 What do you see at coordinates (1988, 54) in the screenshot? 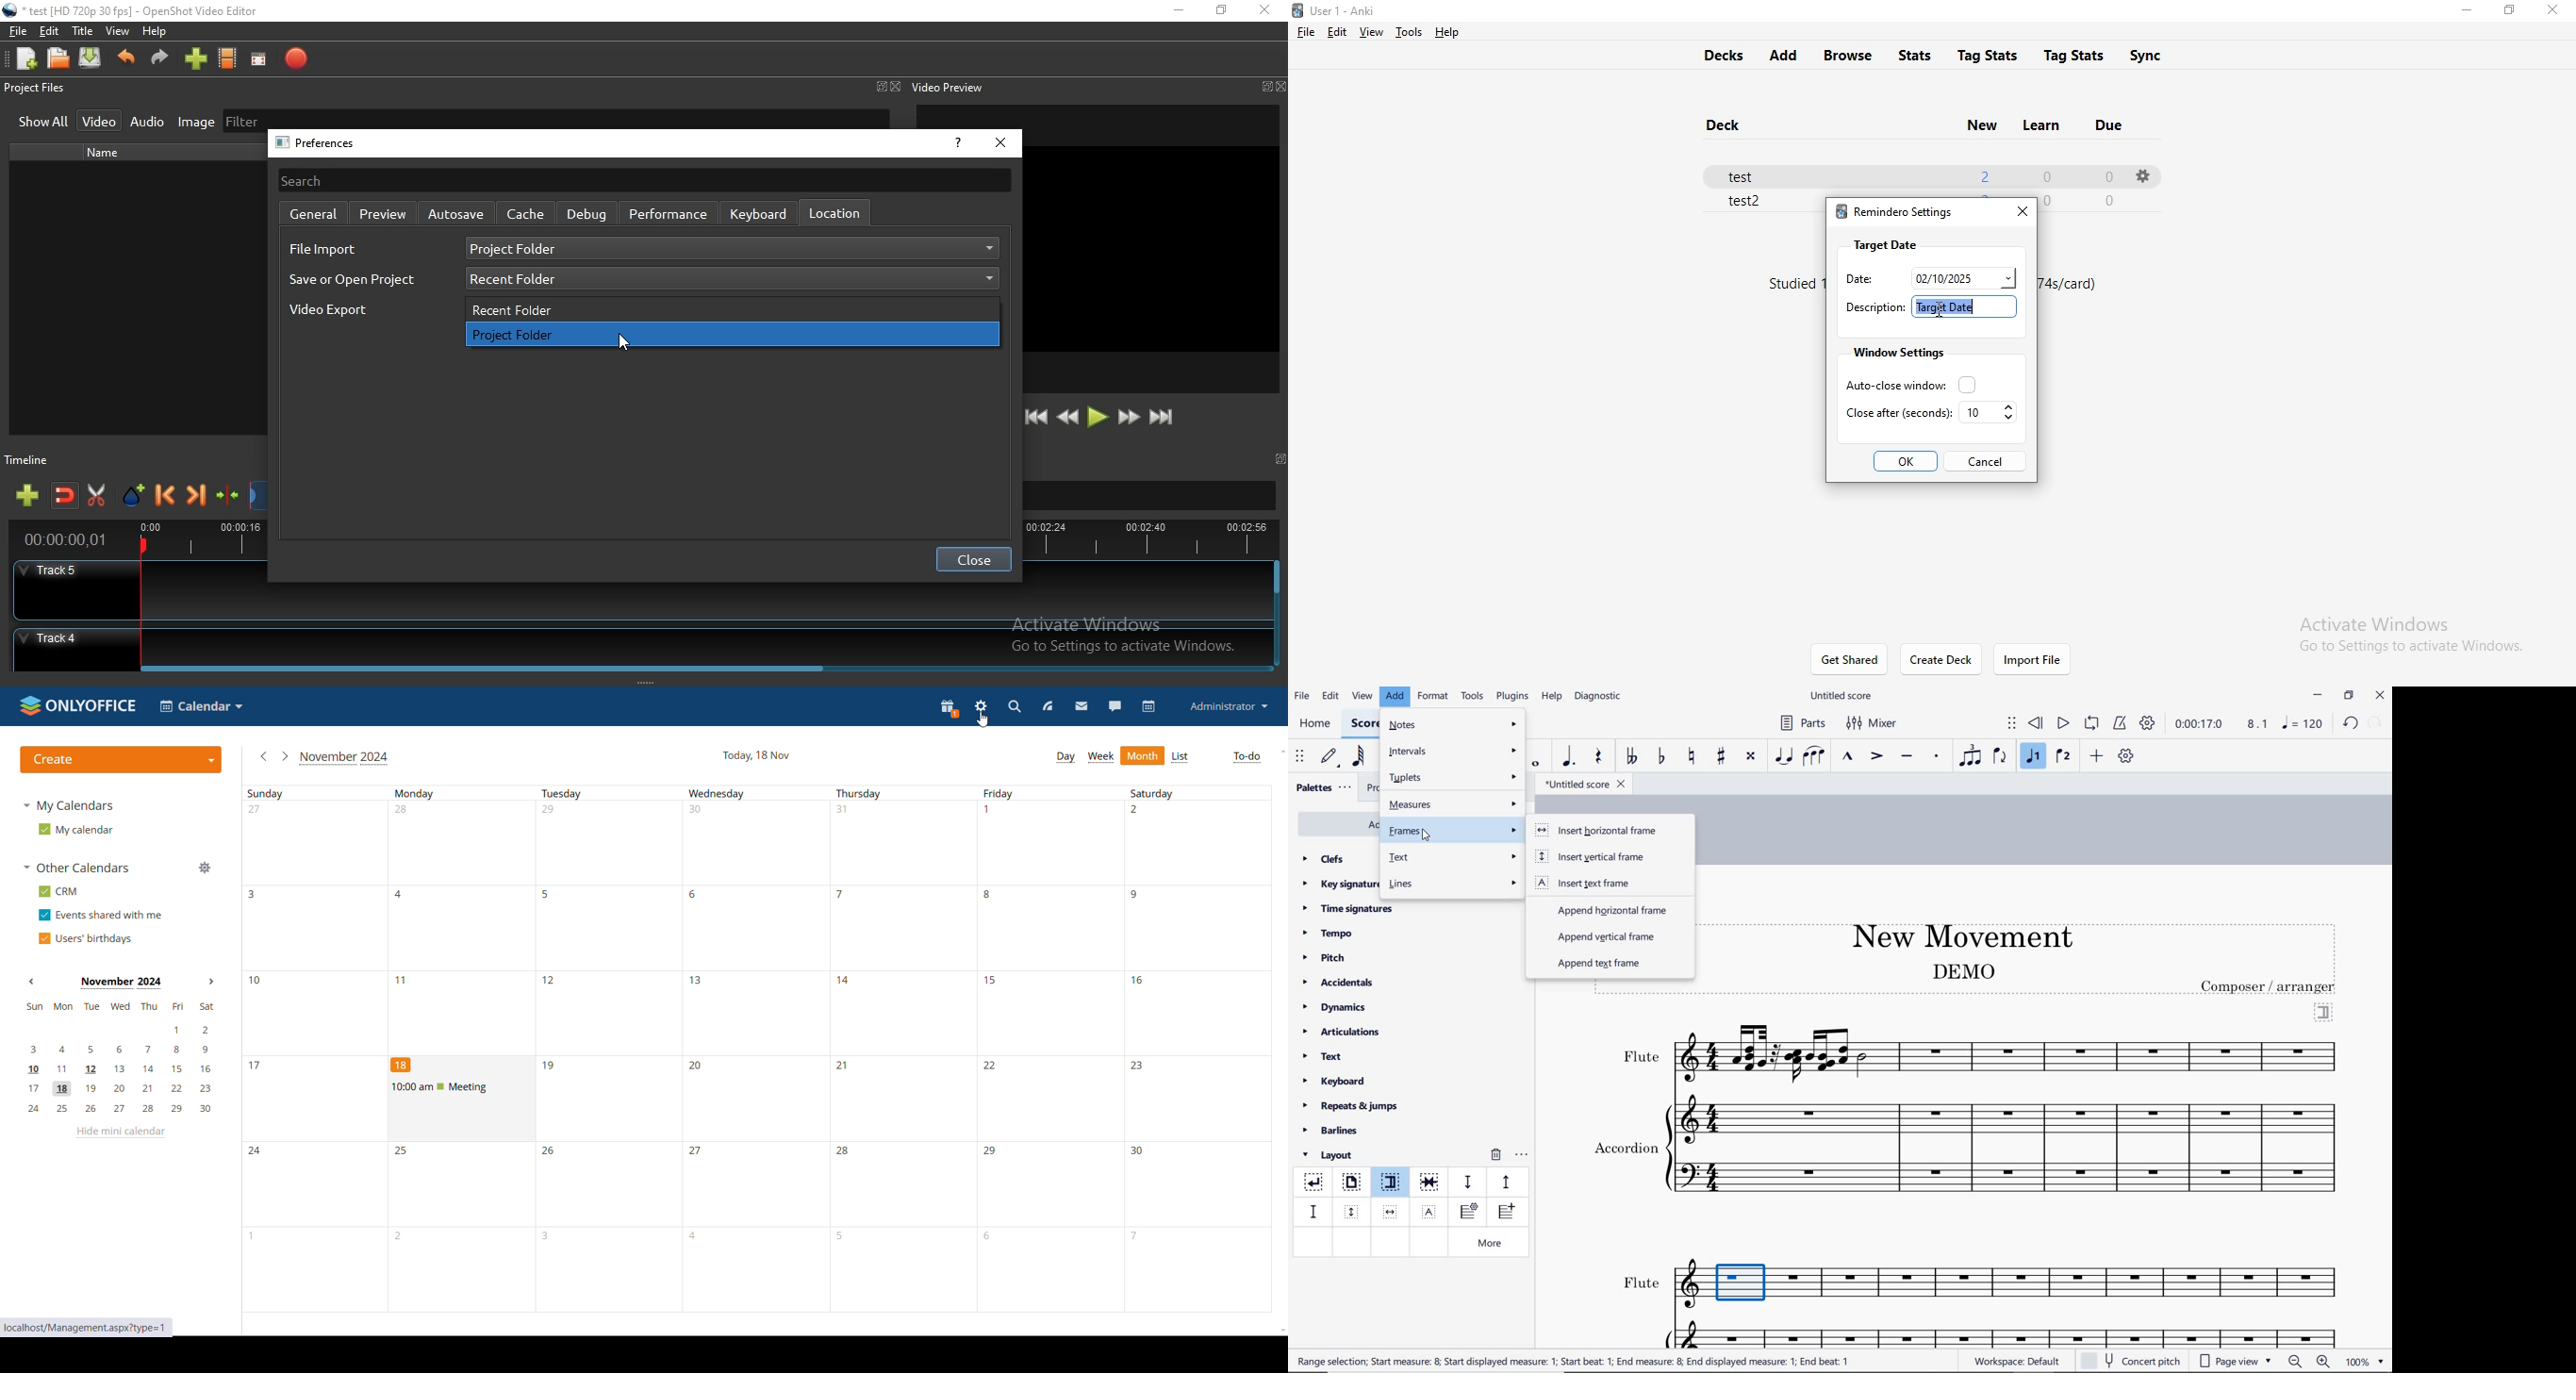
I see `tag stats` at bounding box center [1988, 54].